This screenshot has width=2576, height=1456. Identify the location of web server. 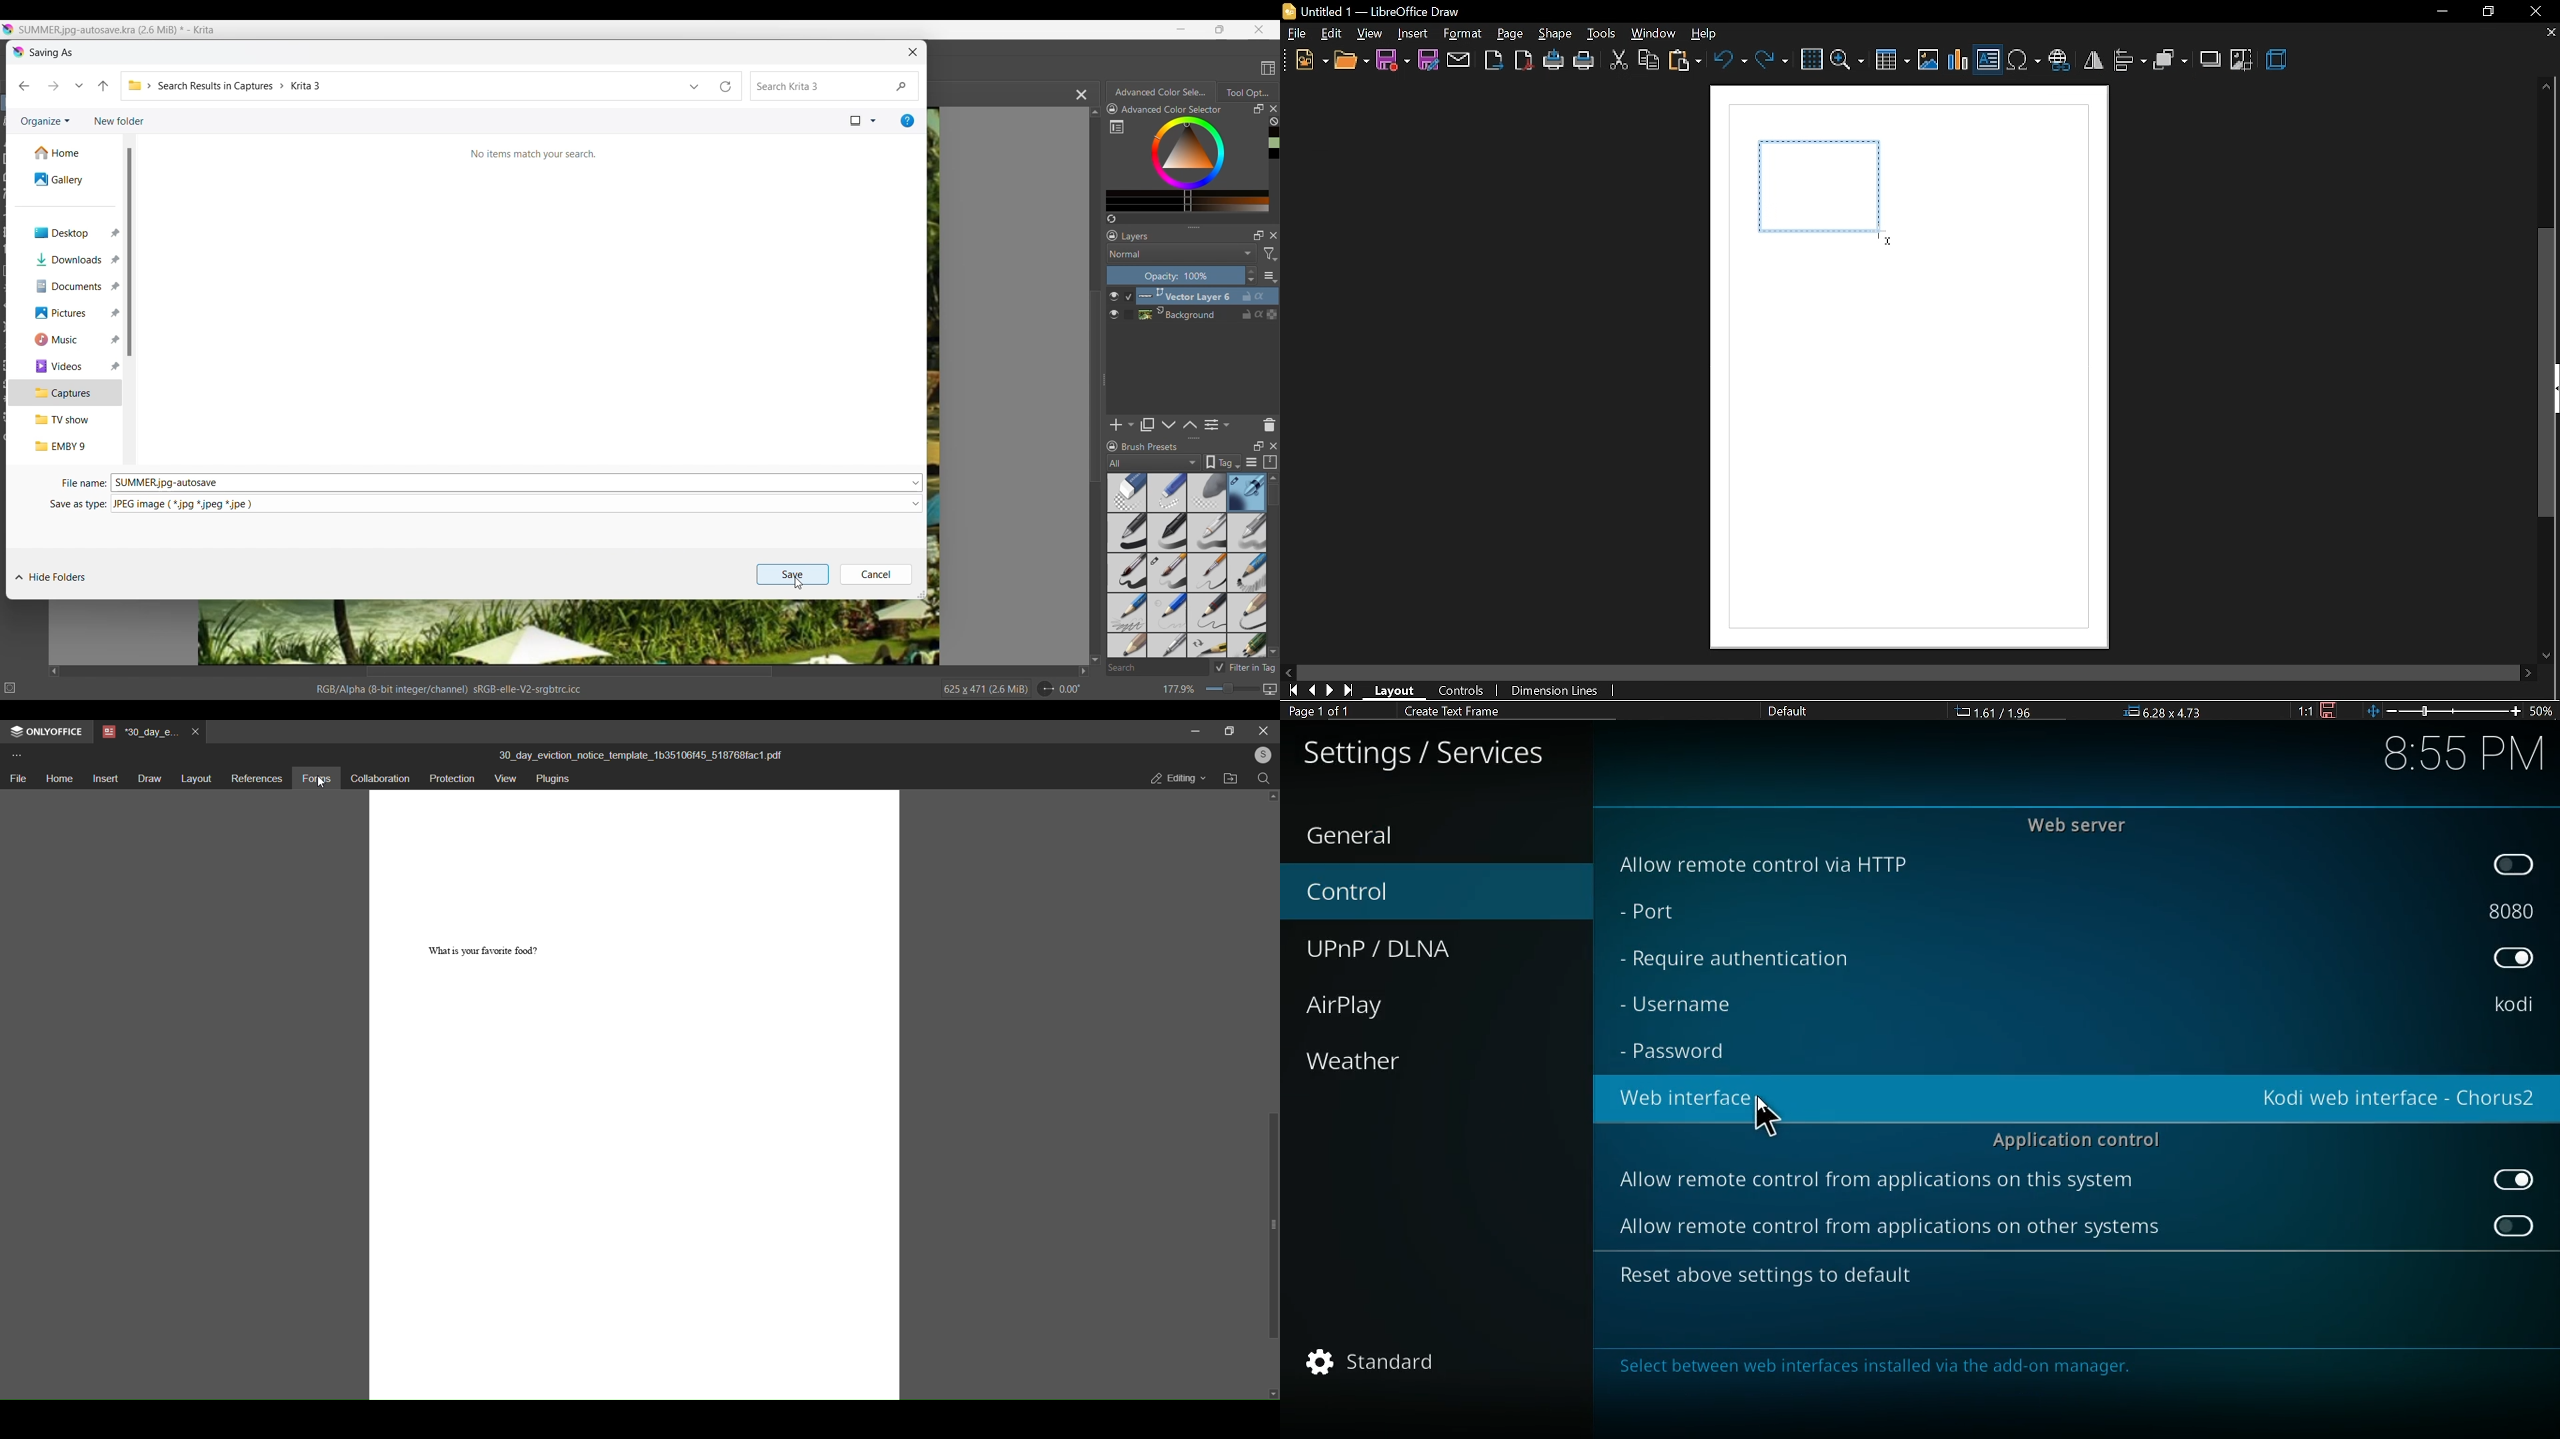
(2087, 825).